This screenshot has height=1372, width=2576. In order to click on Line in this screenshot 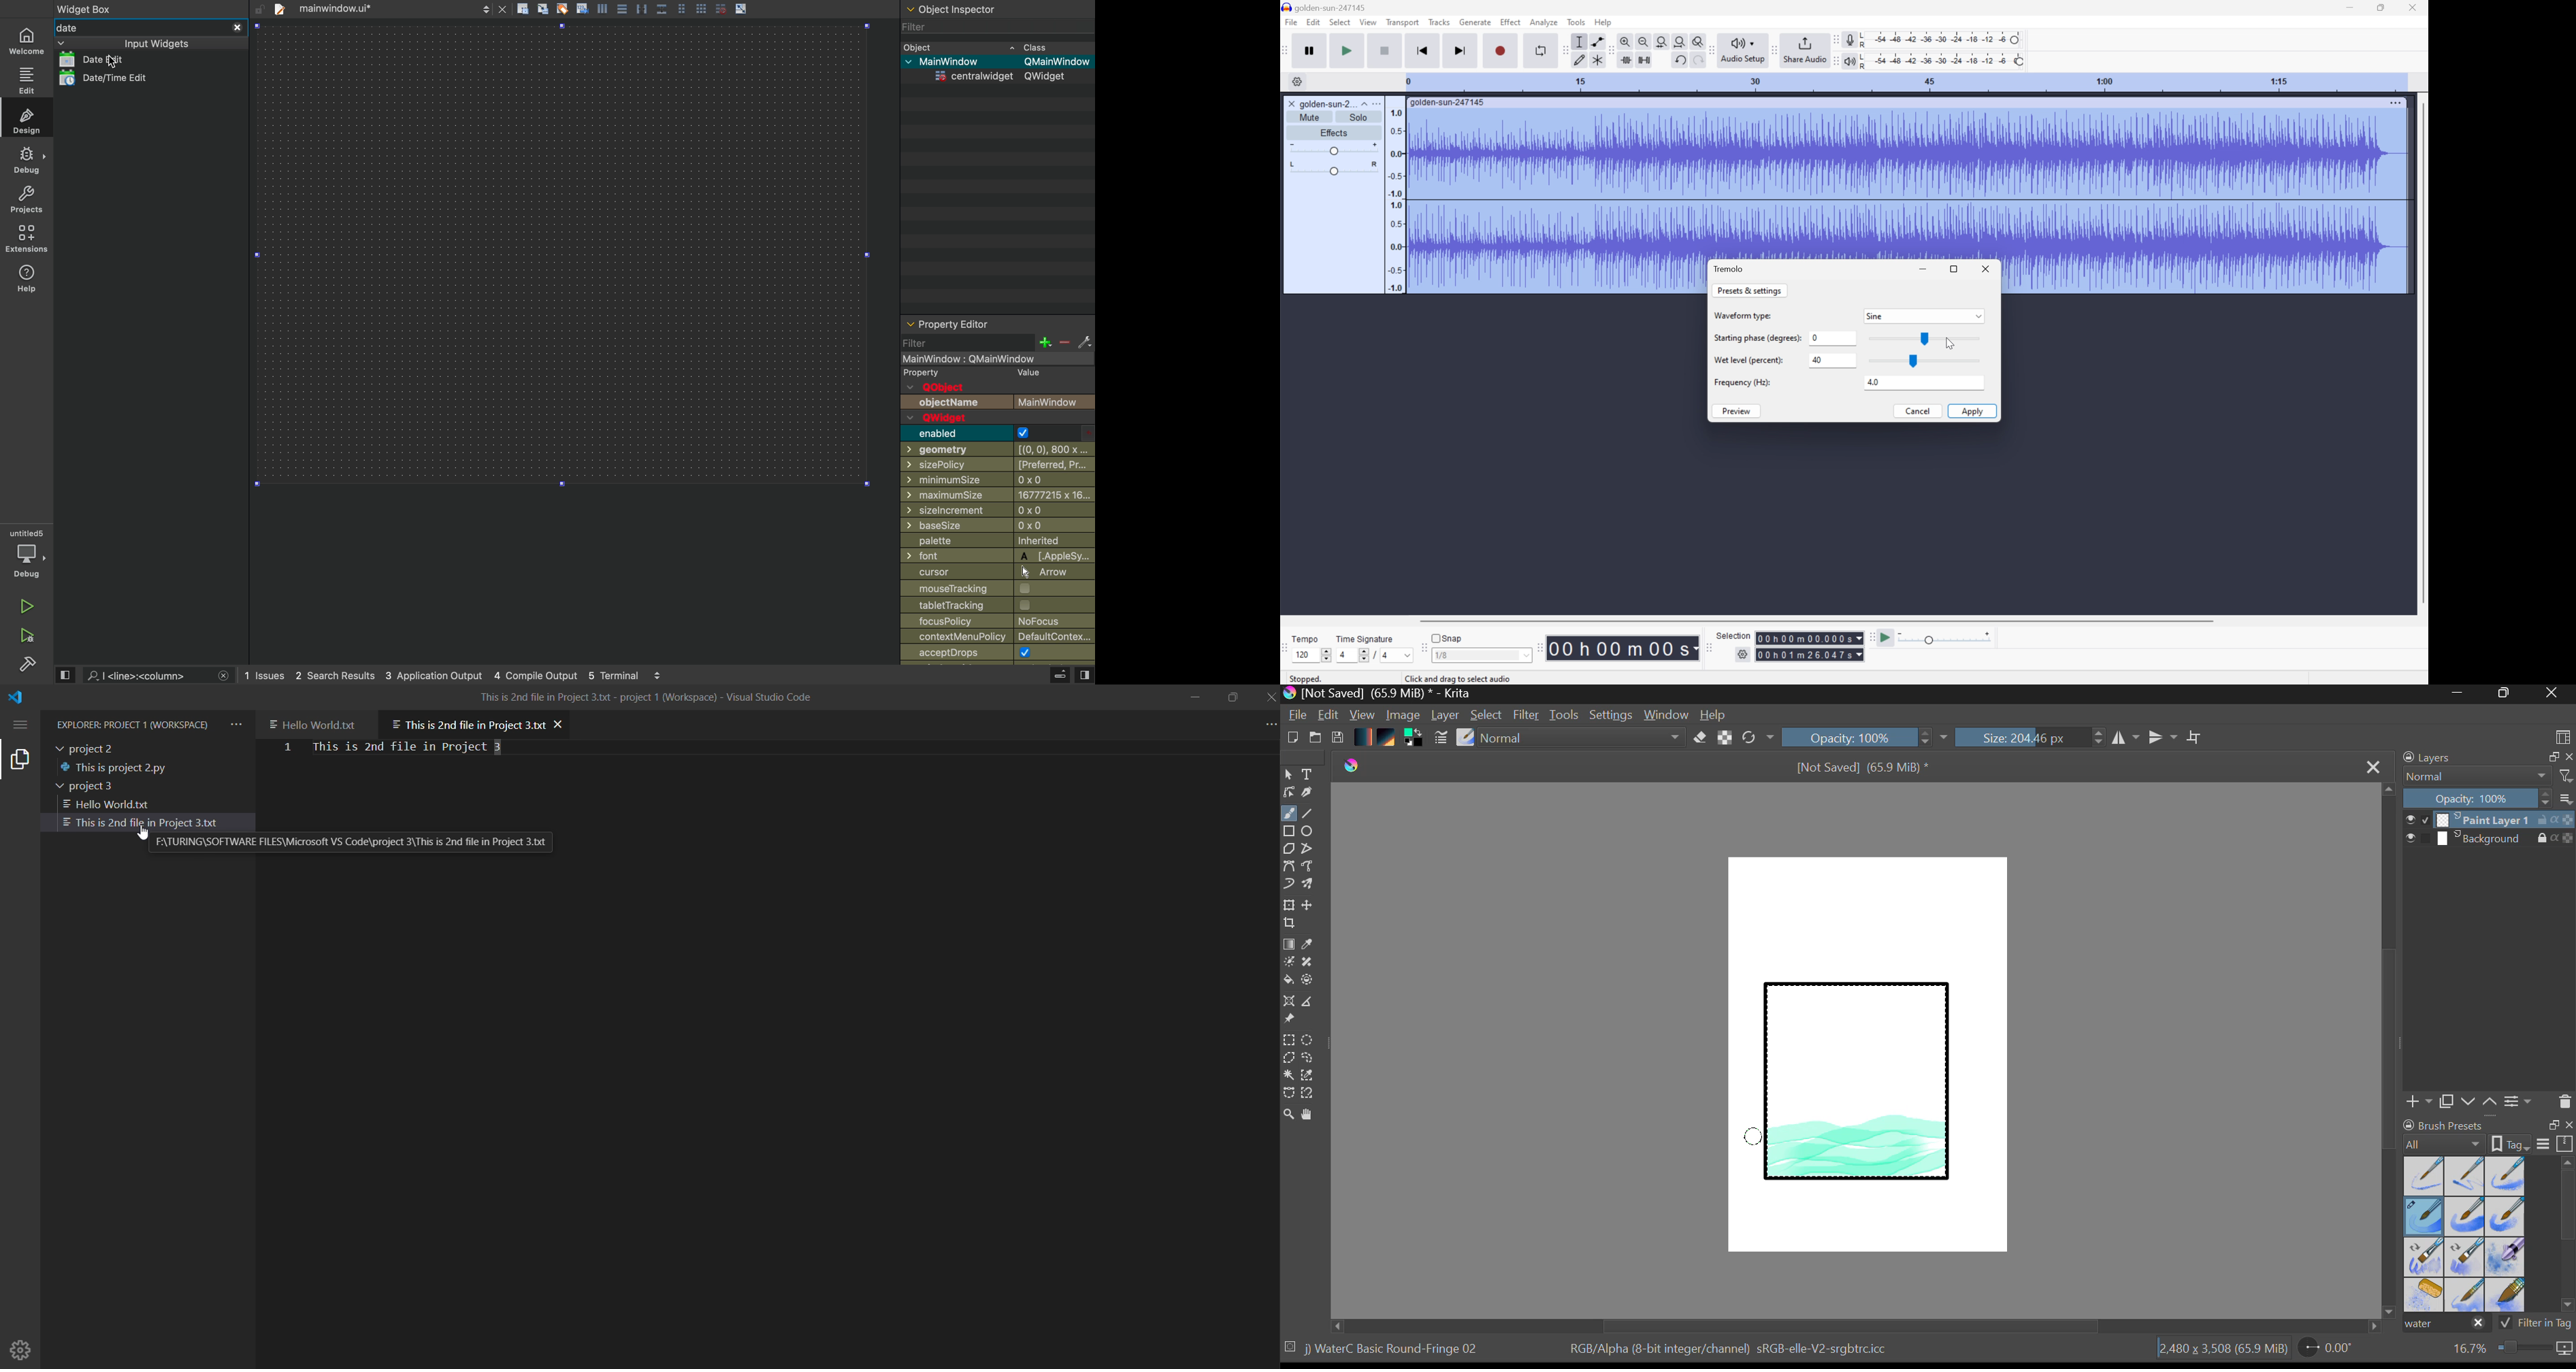, I will do `click(1308, 814)`.